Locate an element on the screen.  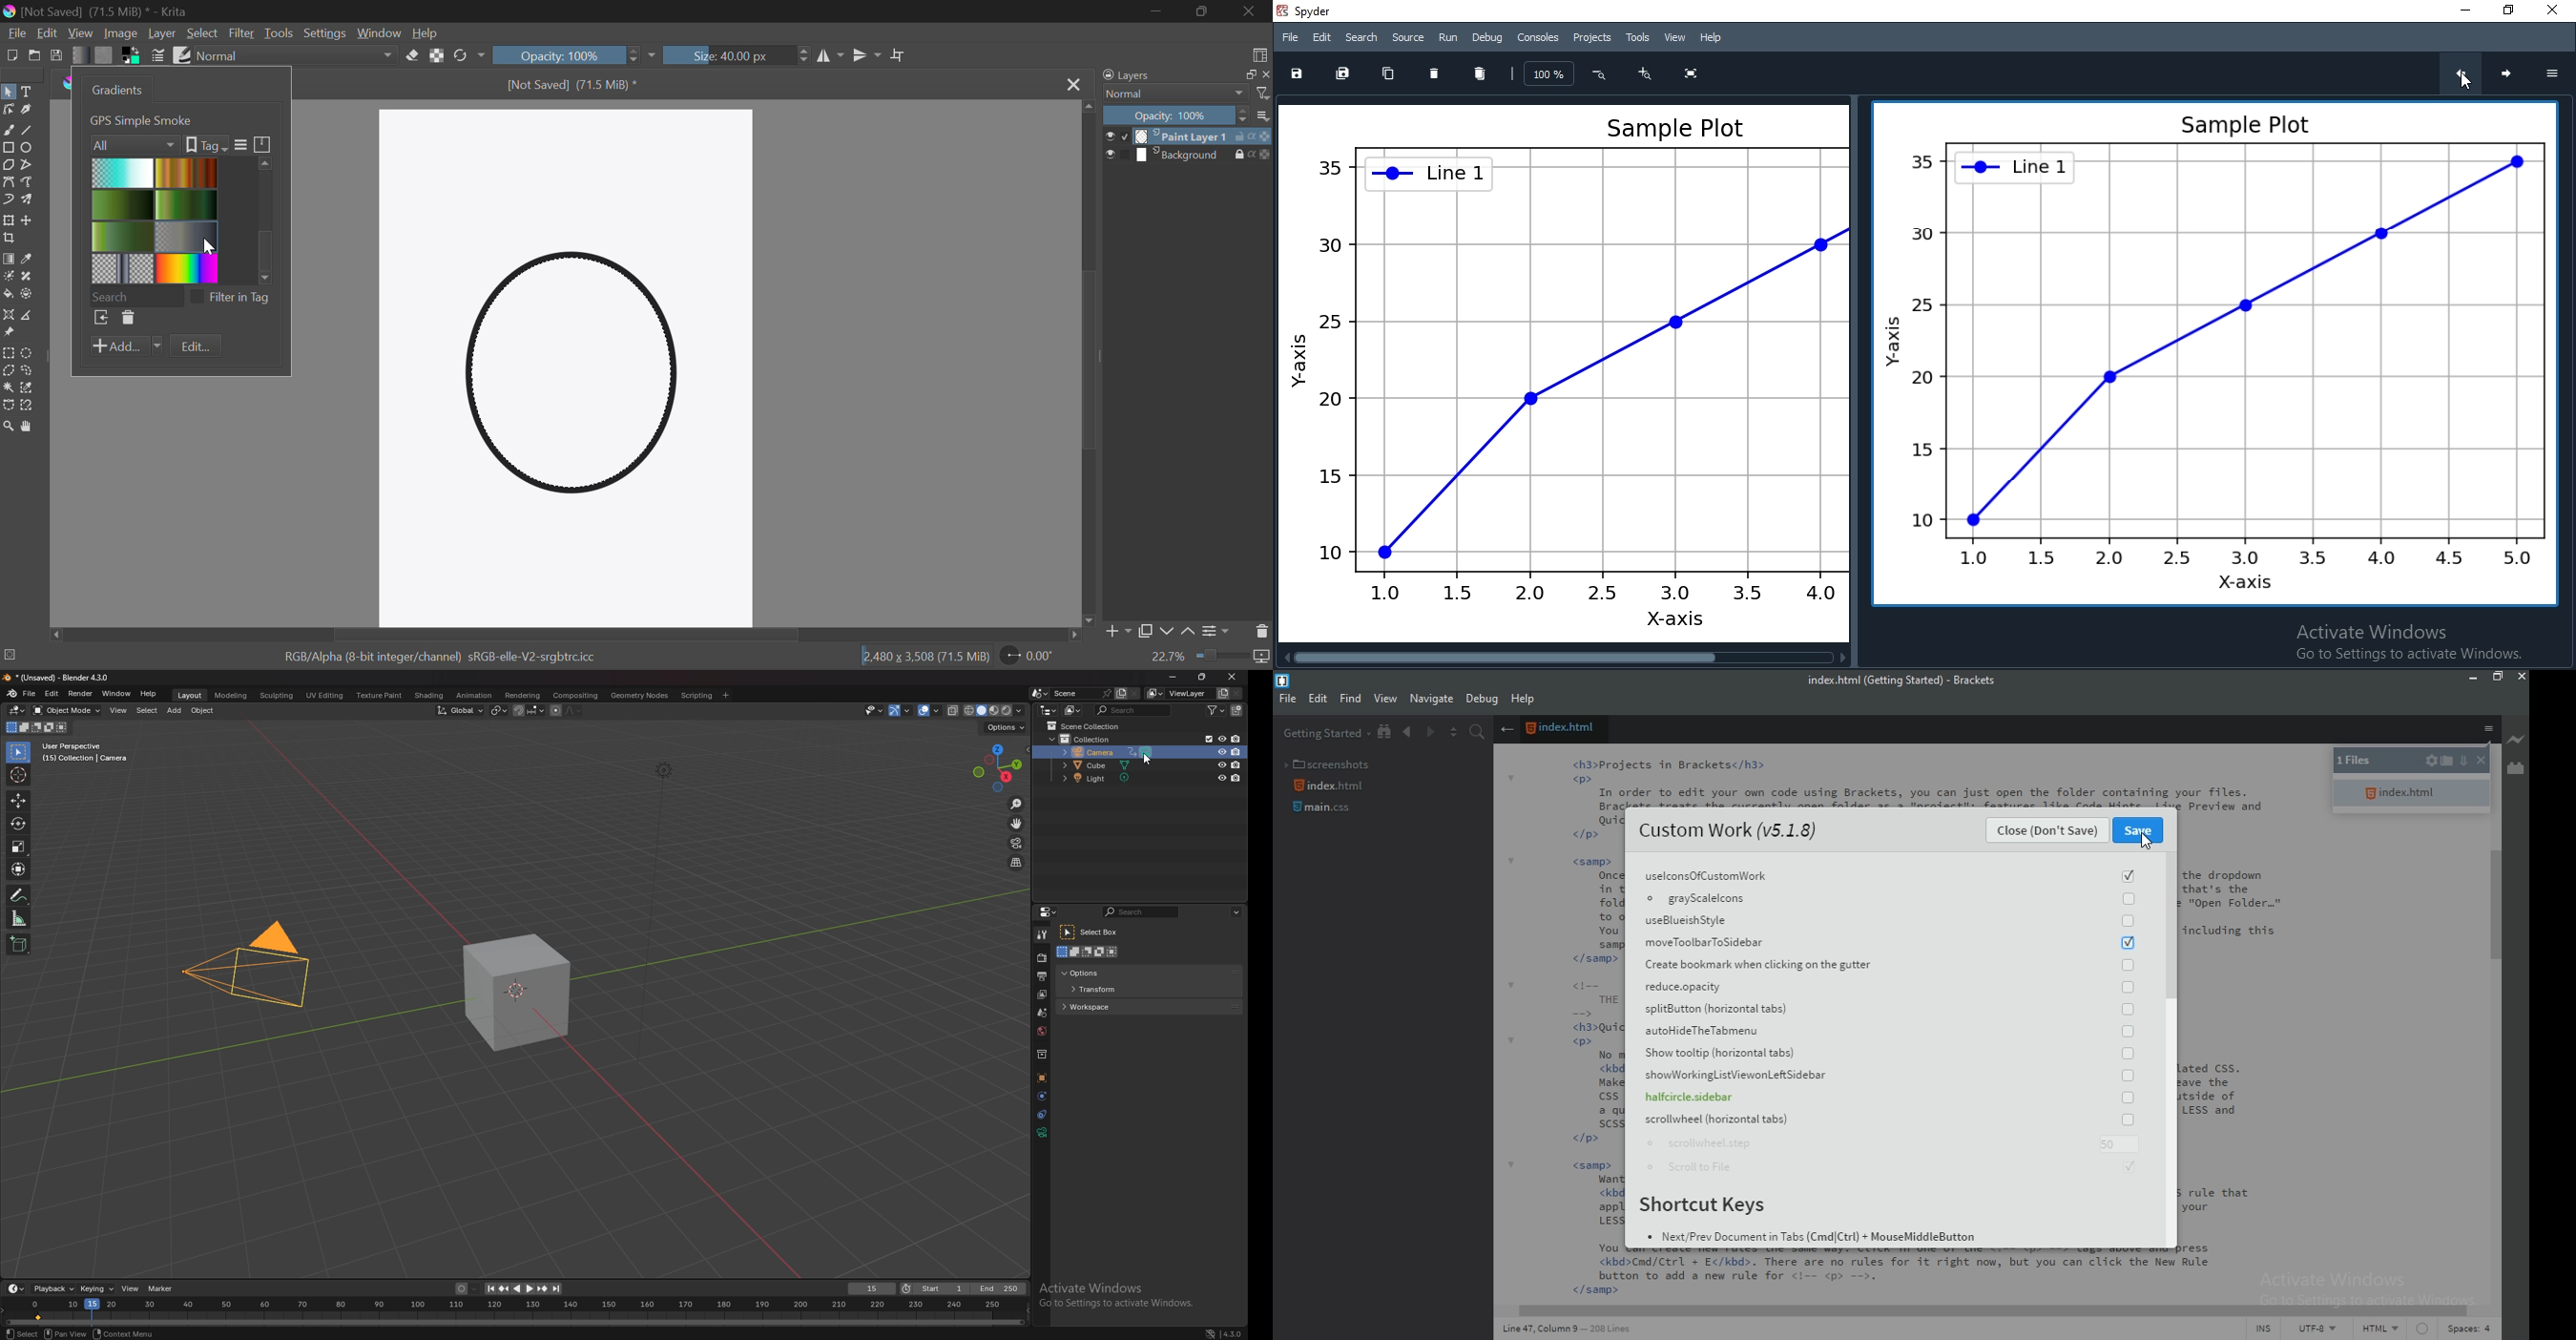
Opacity is located at coordinates (1174, 116).